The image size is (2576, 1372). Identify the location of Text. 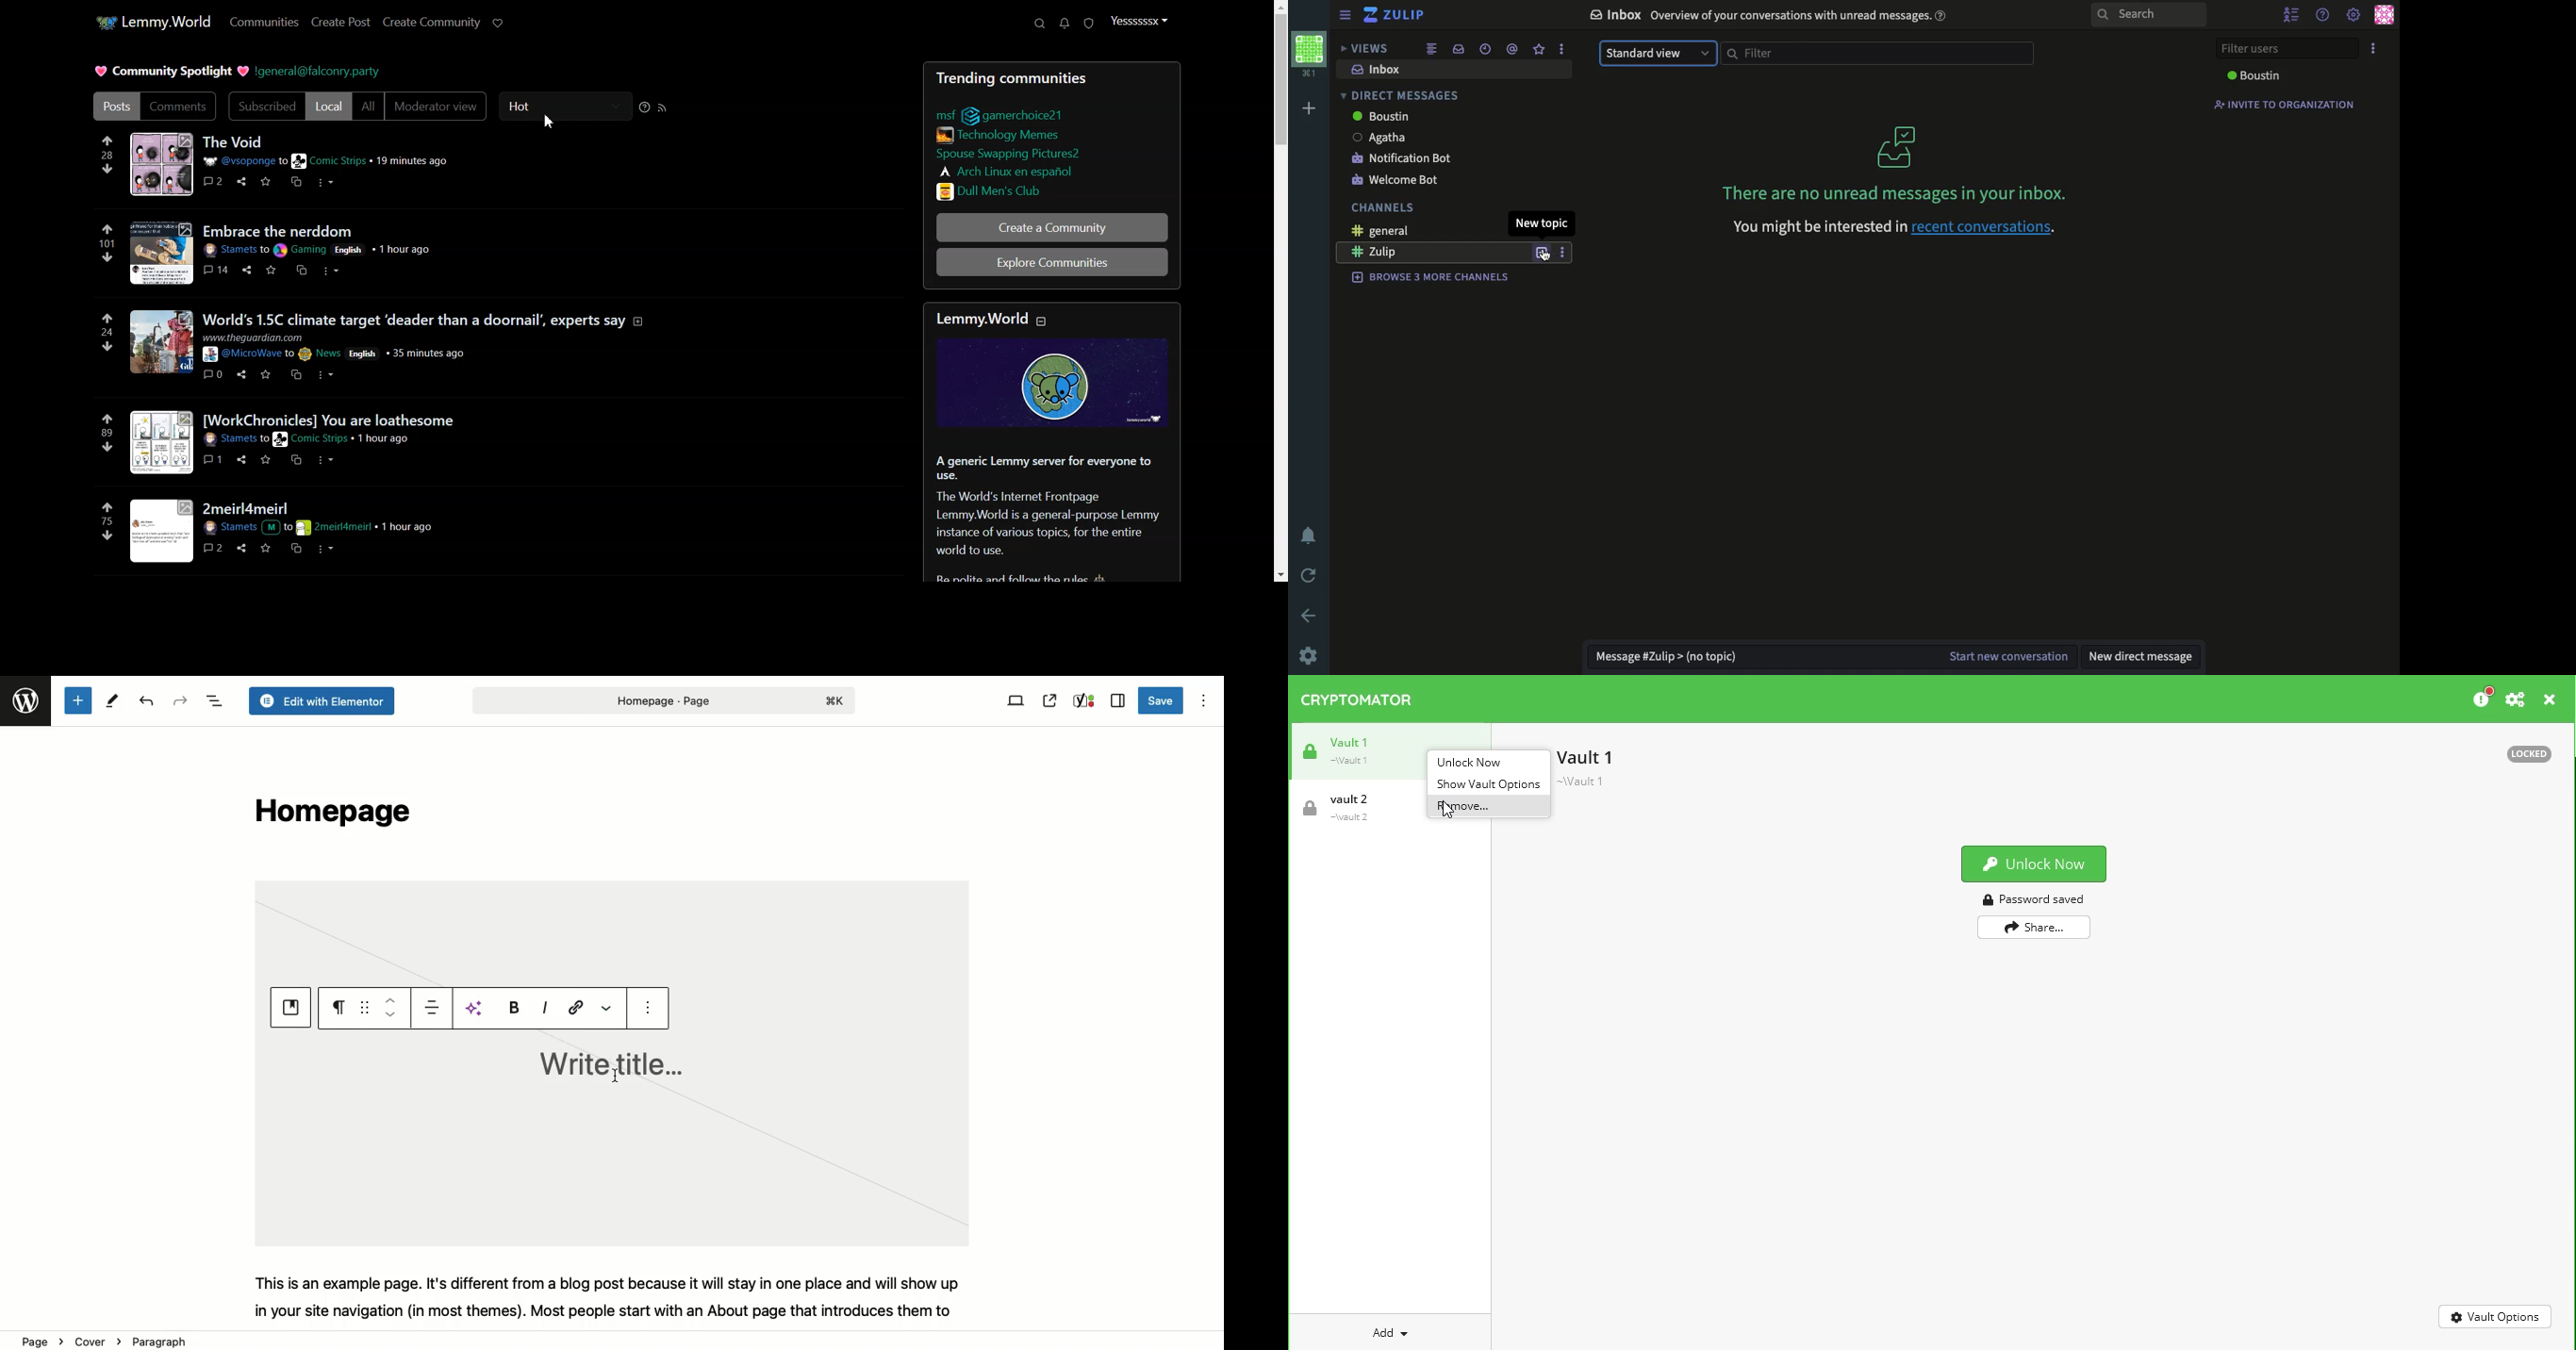
(1053, 518).